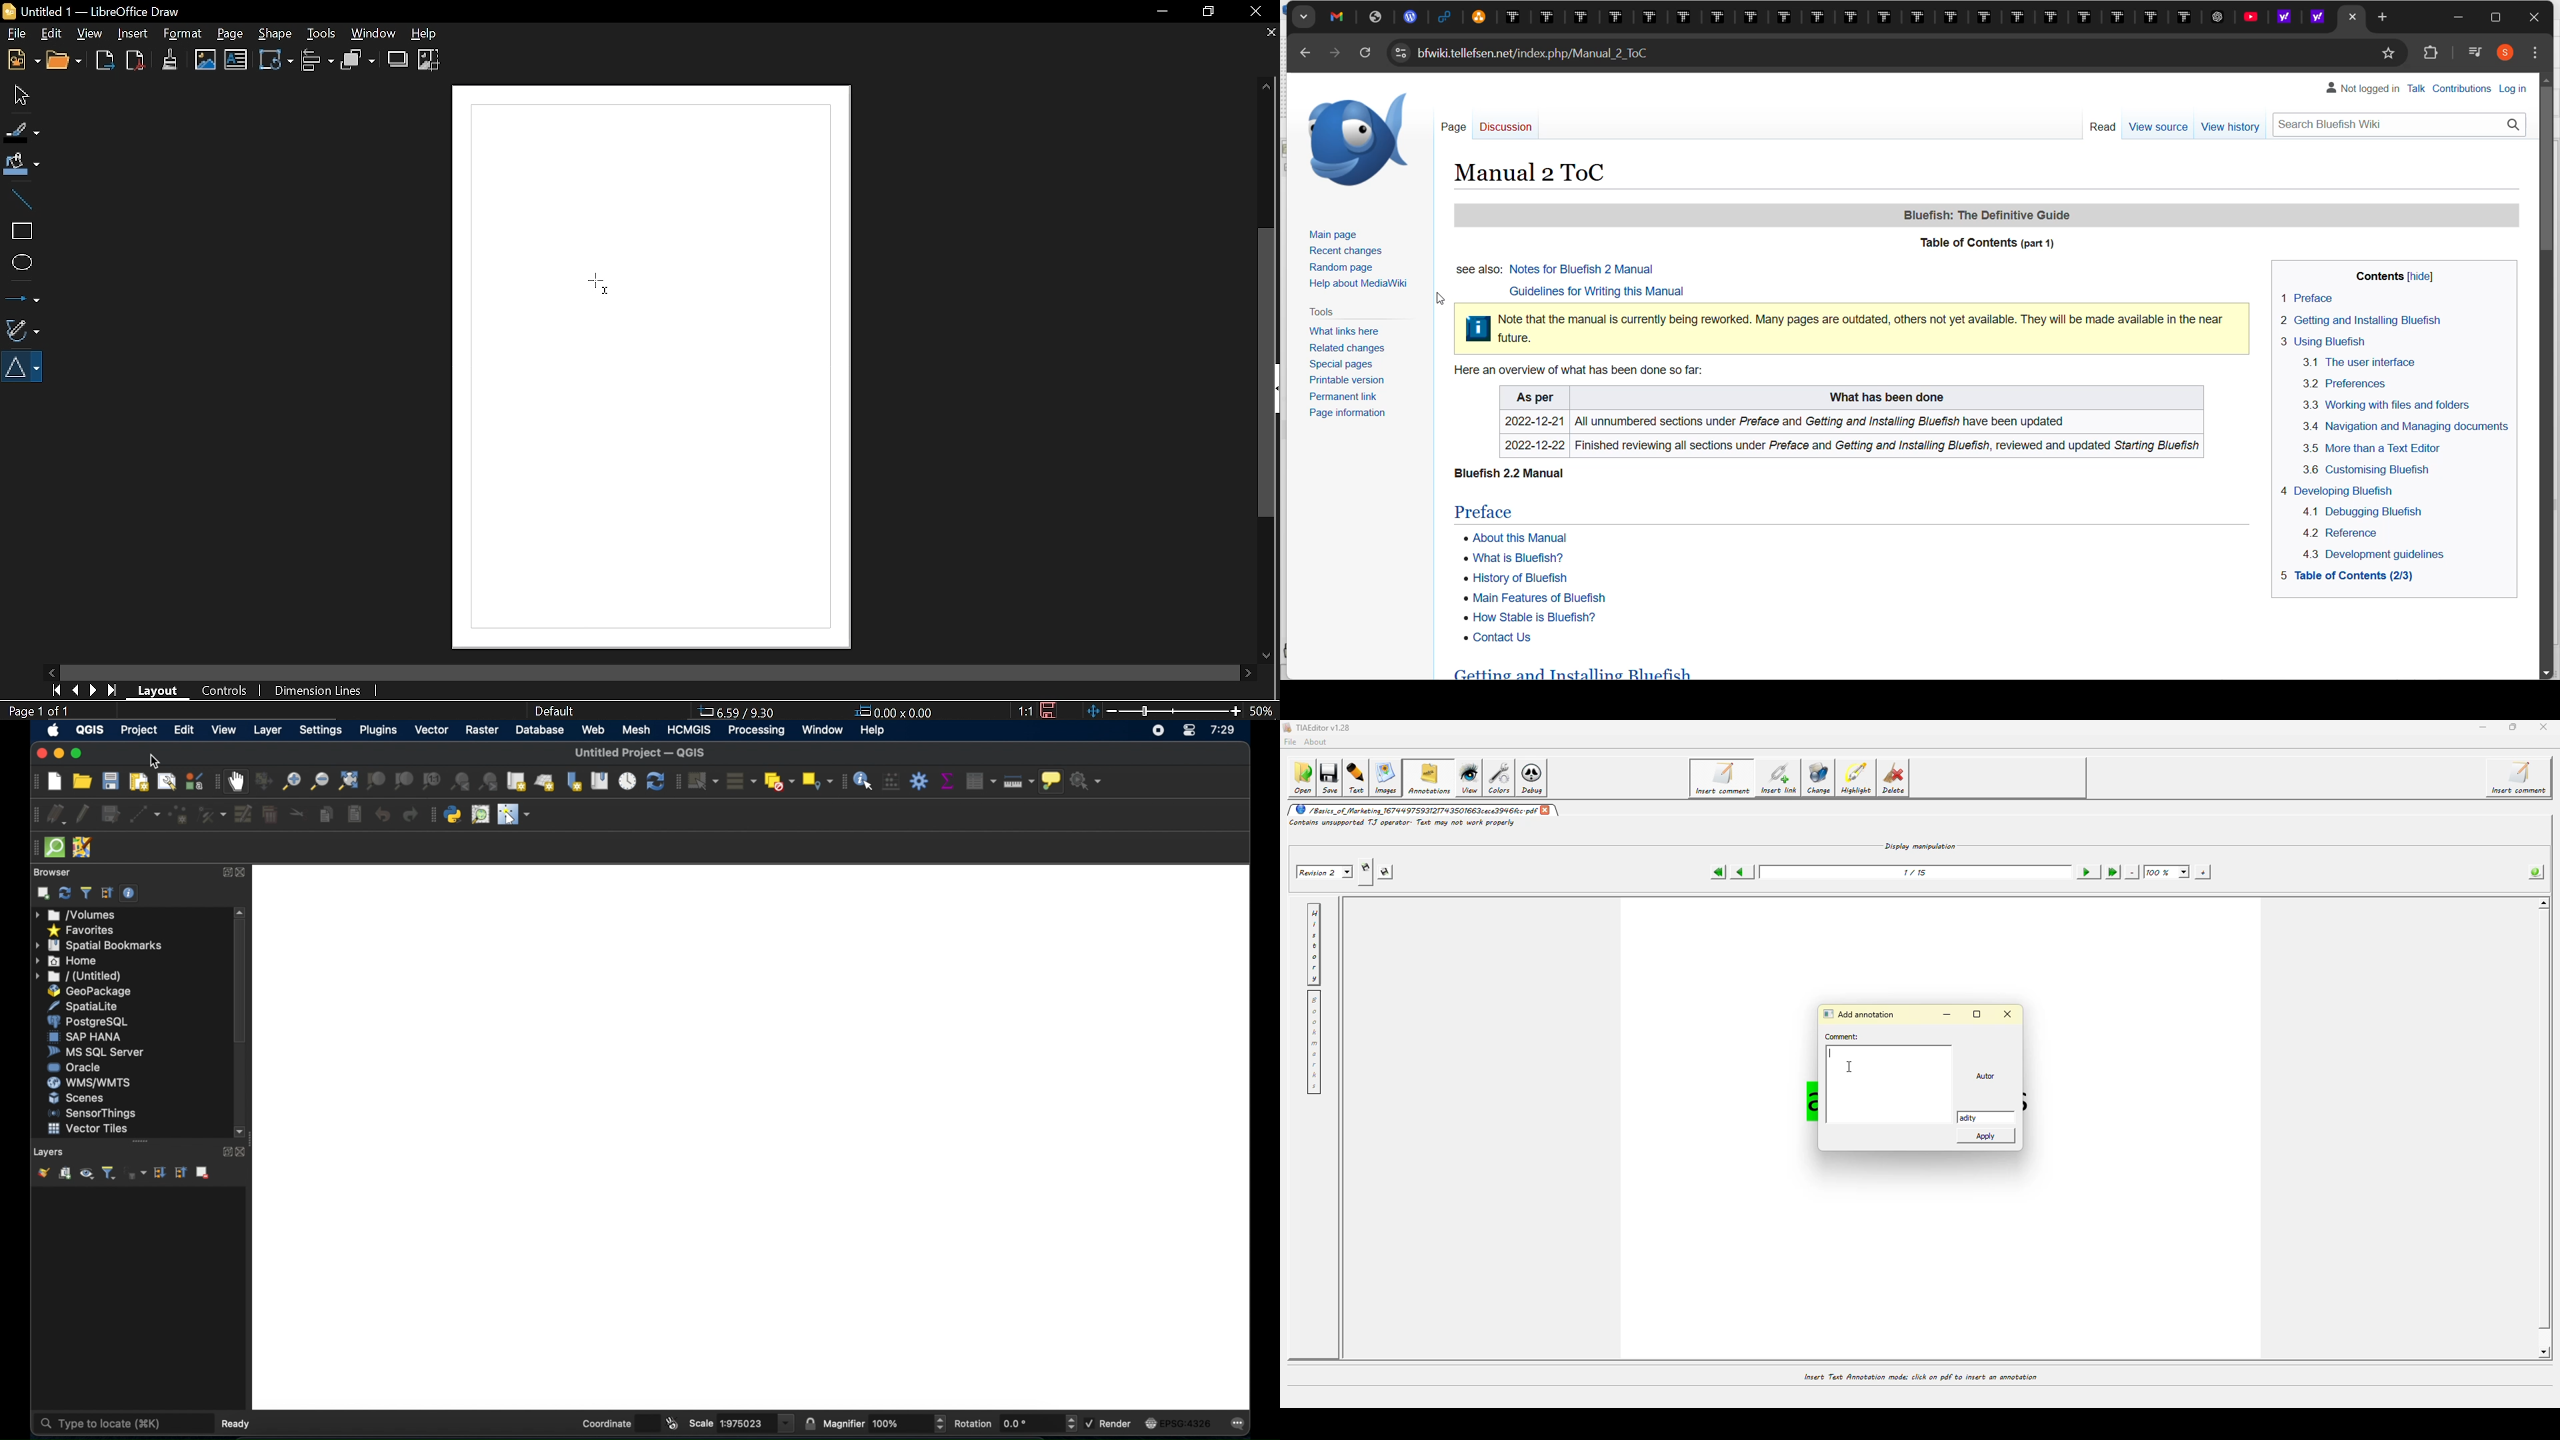  I want to click on collapse all, so click(107, 893).